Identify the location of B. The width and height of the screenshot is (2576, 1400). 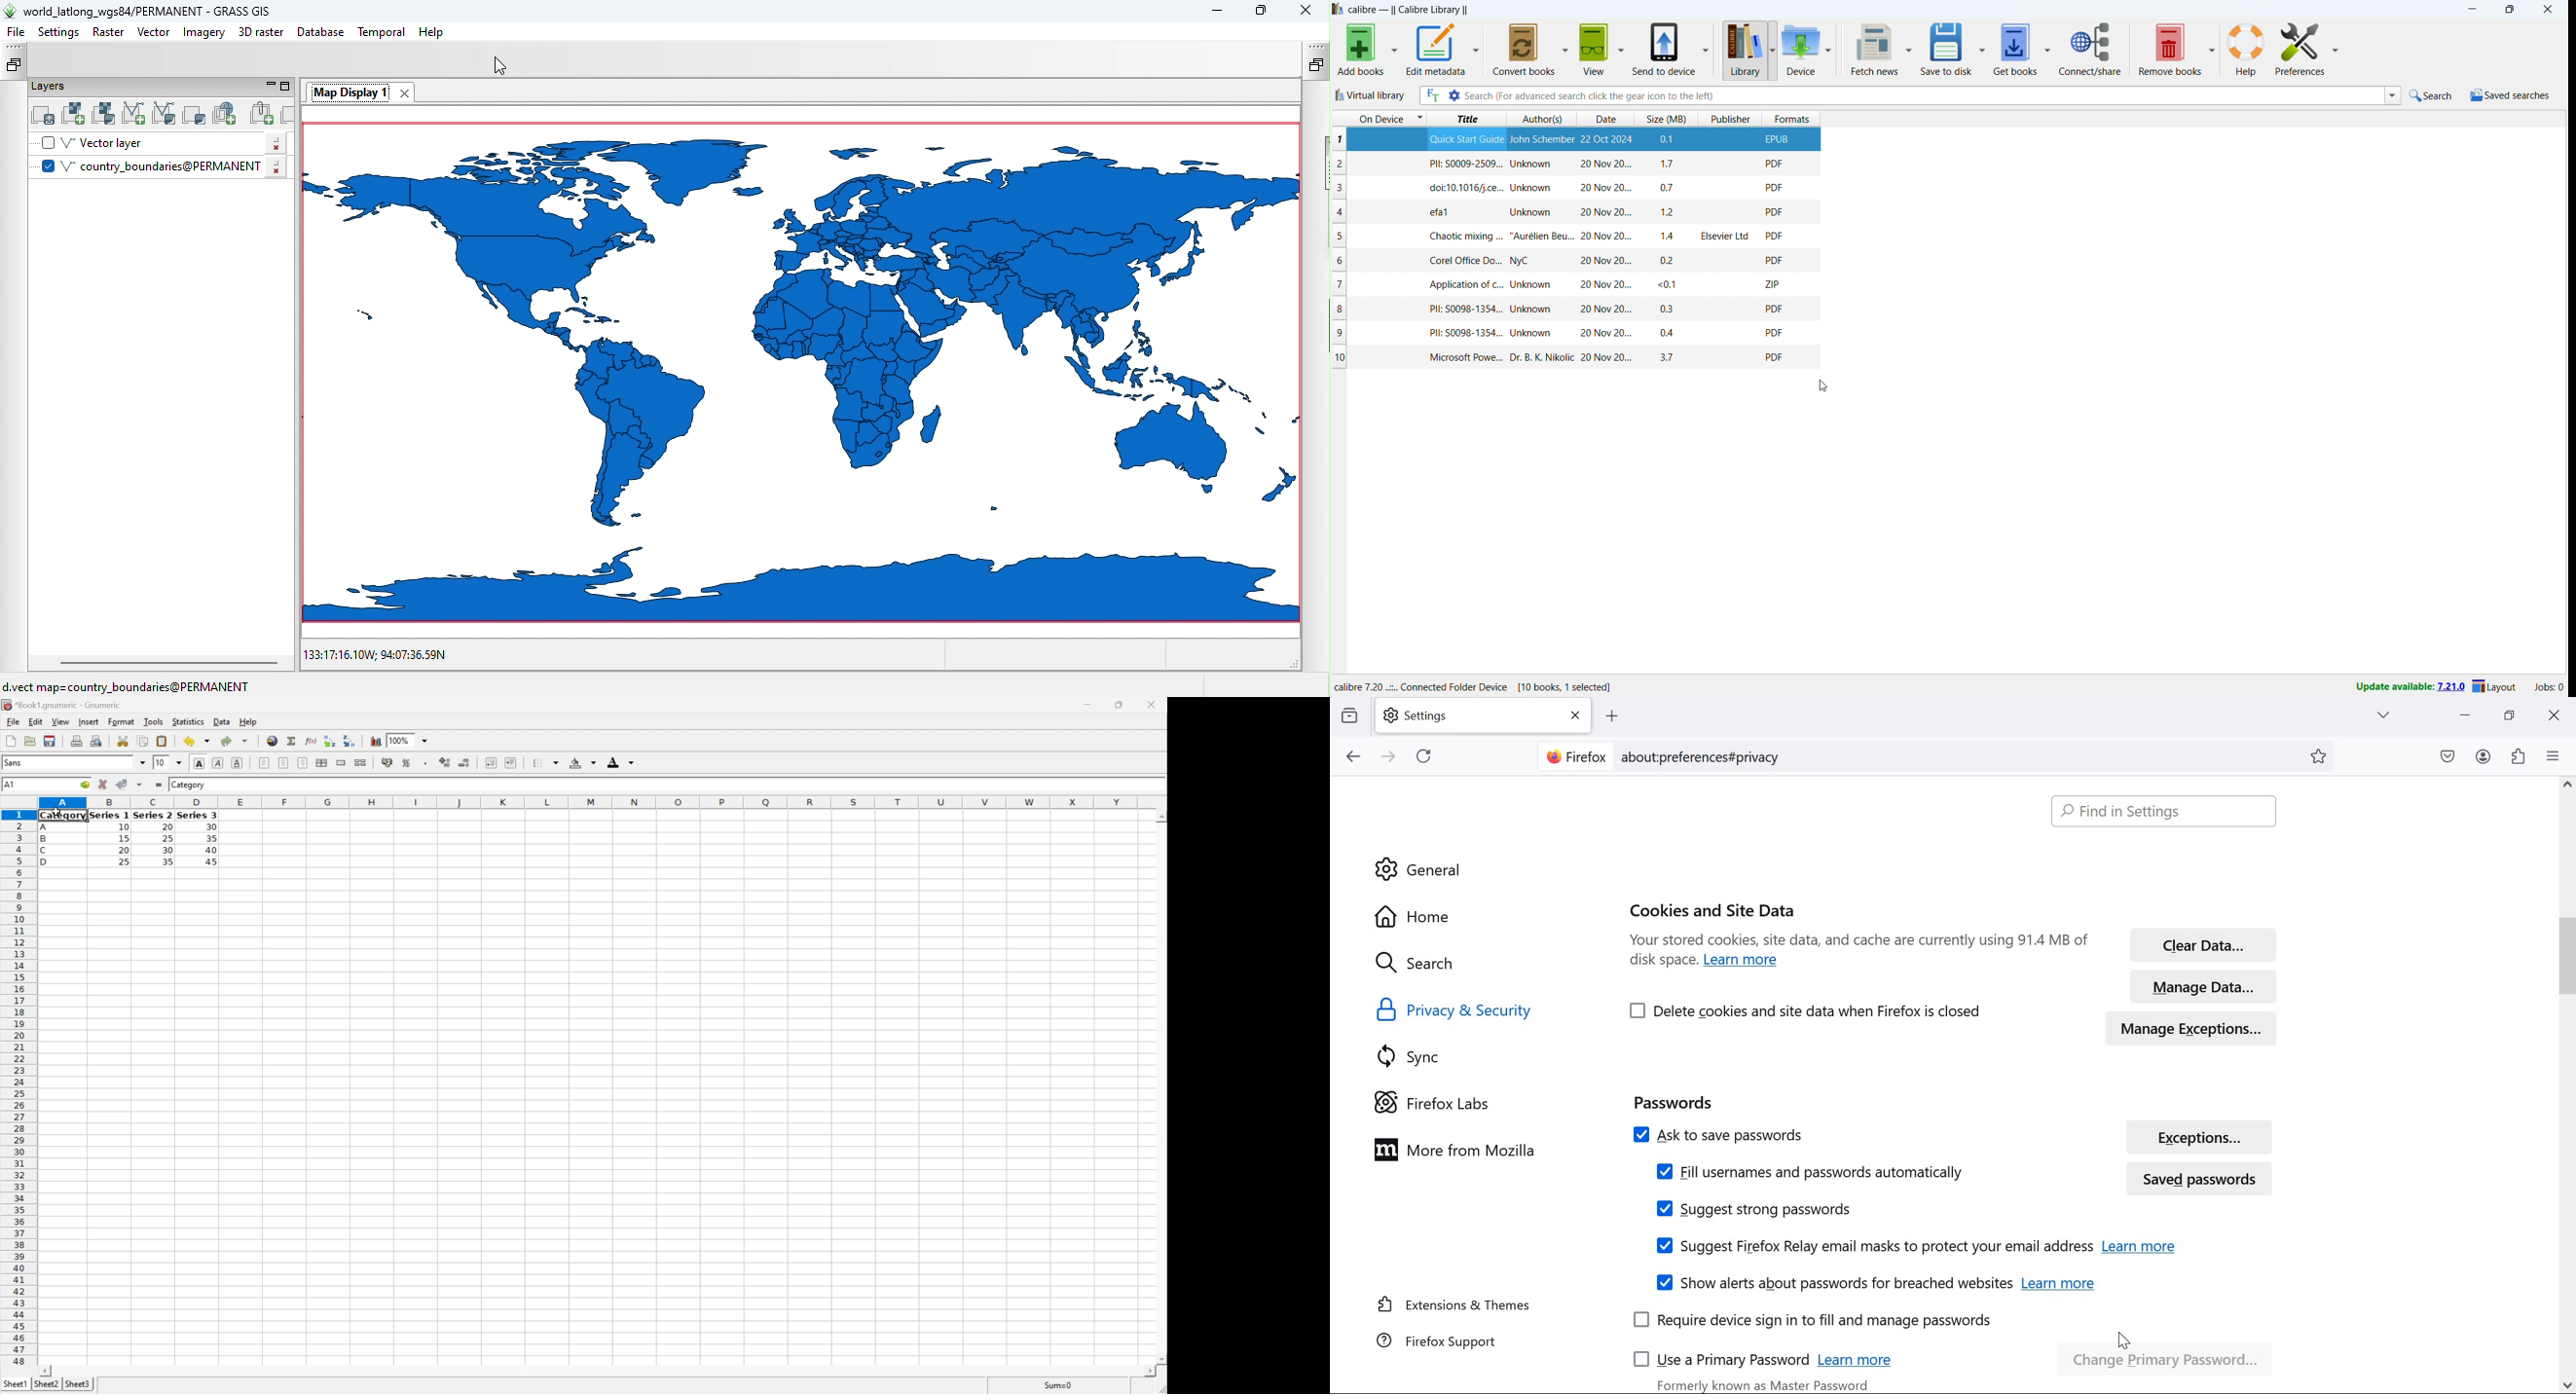
(43, 839).